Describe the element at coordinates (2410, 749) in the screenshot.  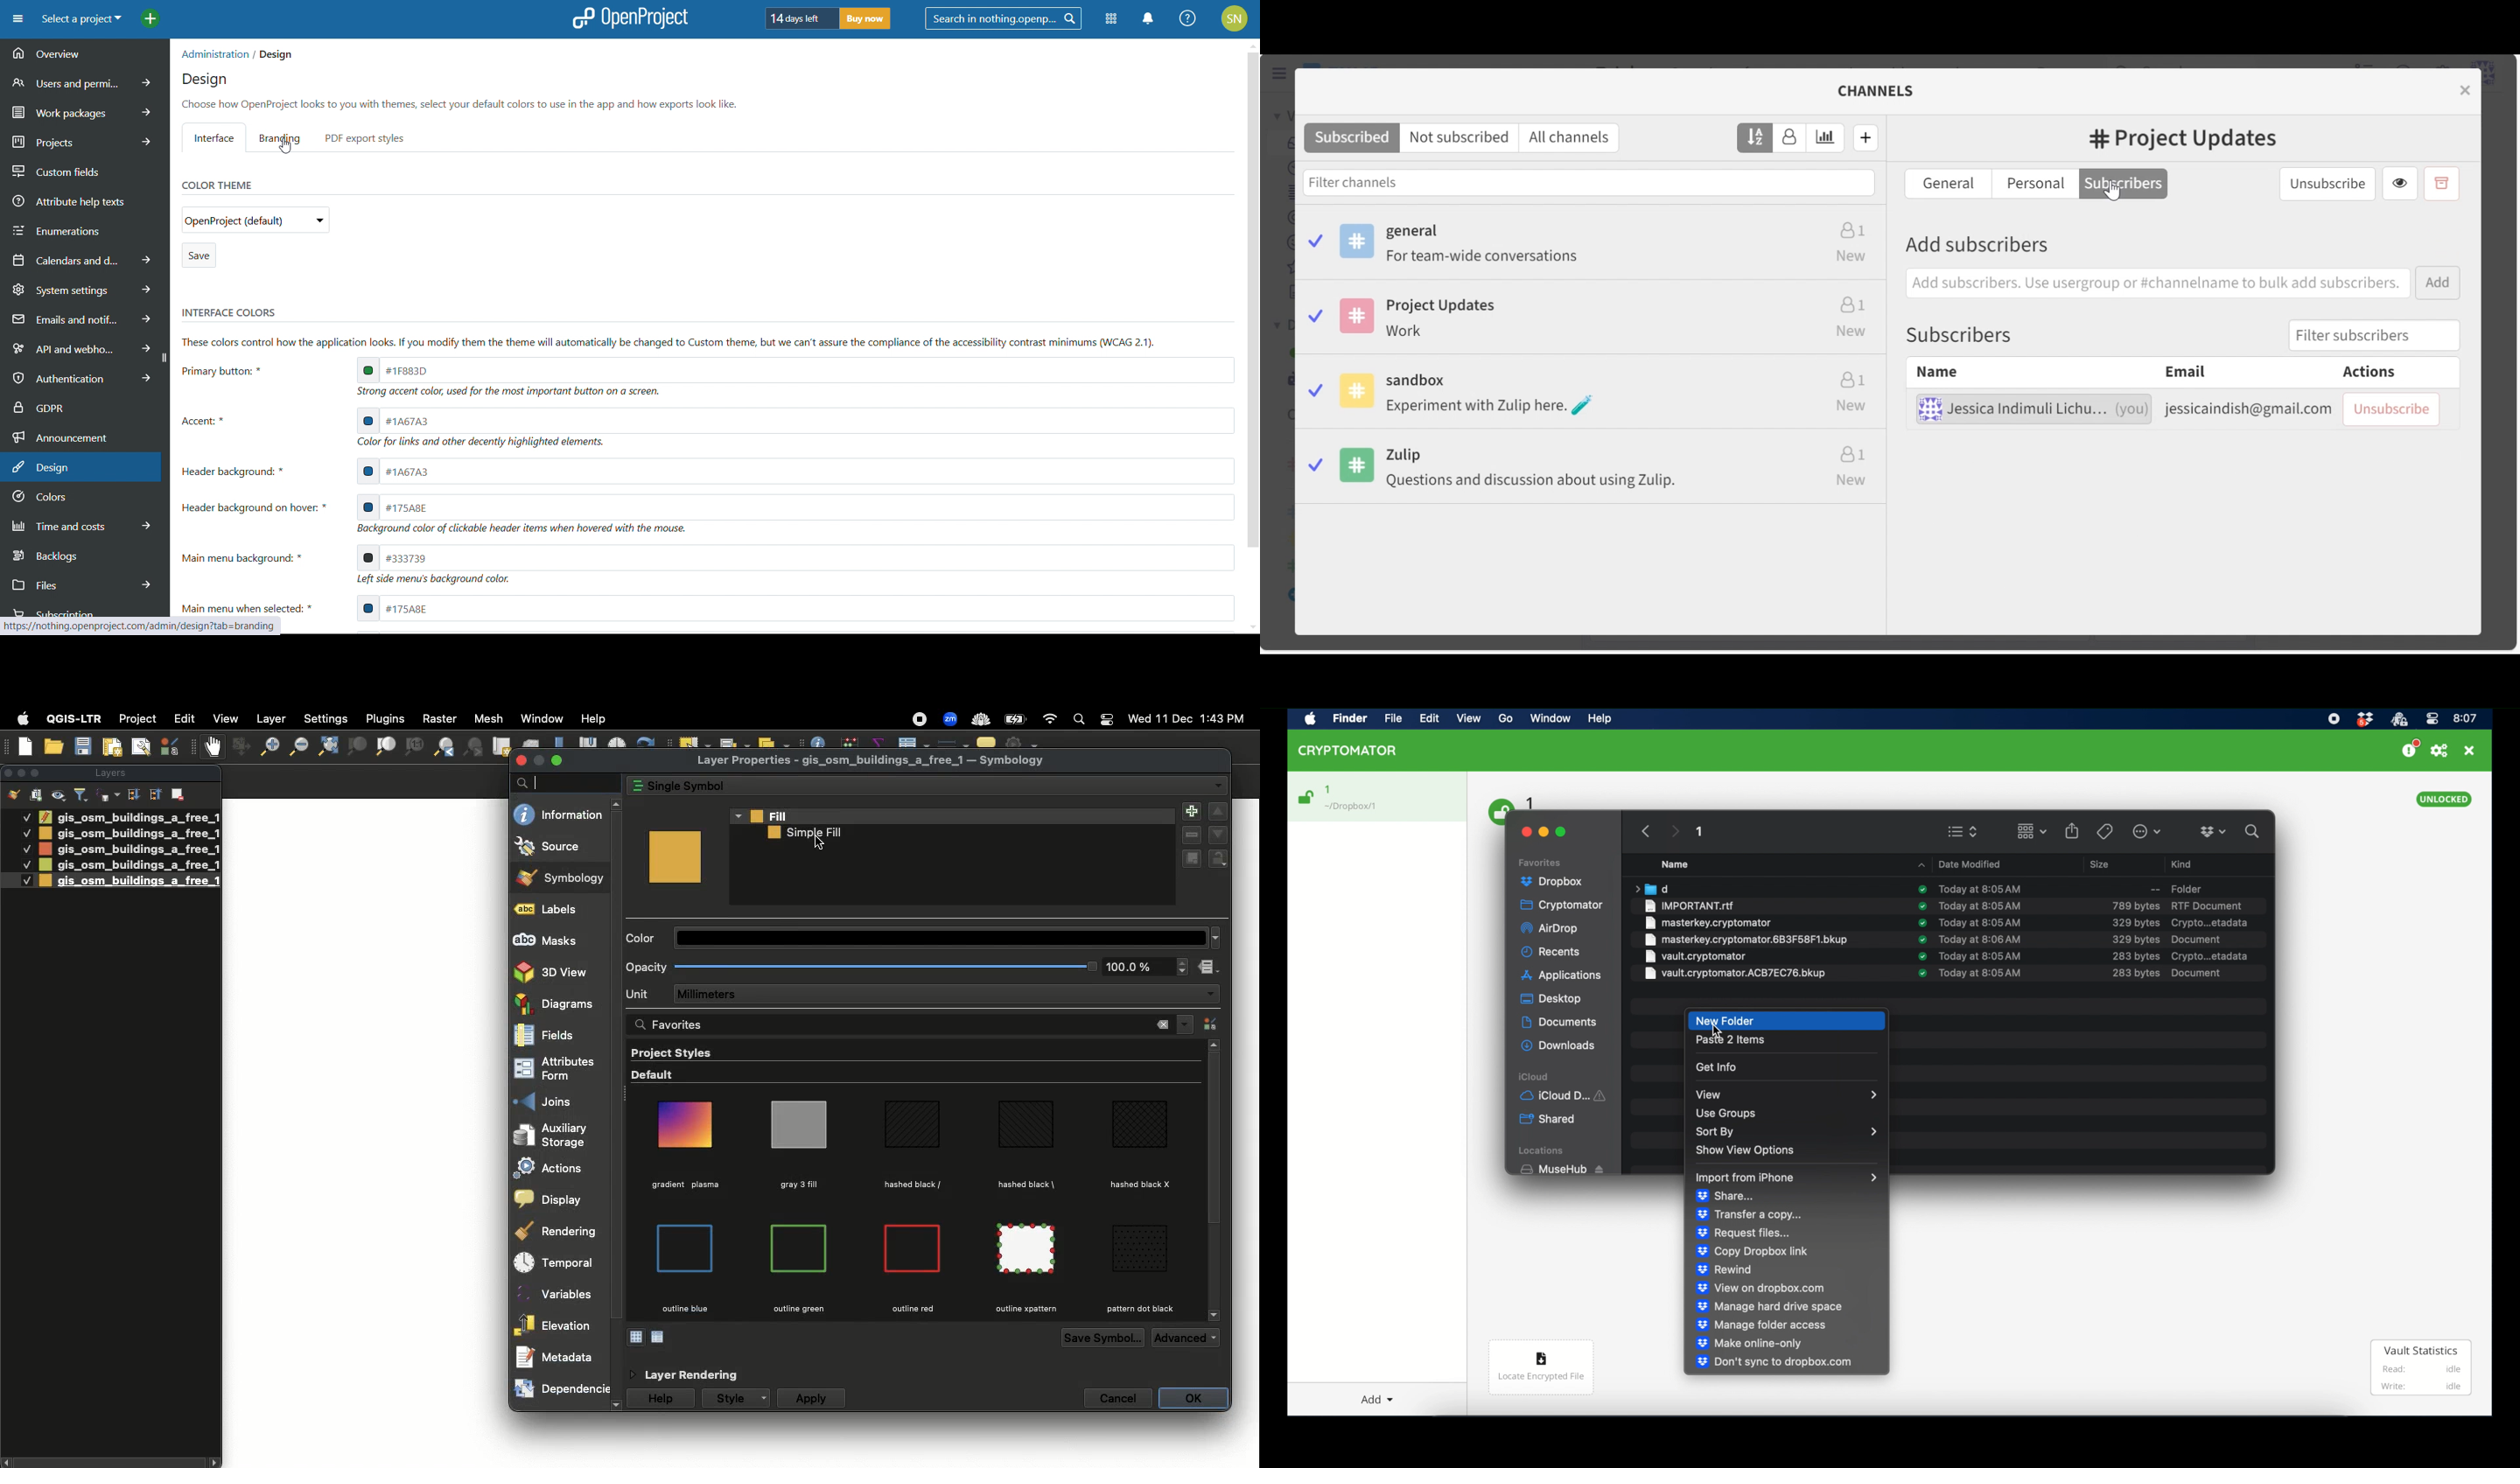
I see `support us` at that location.